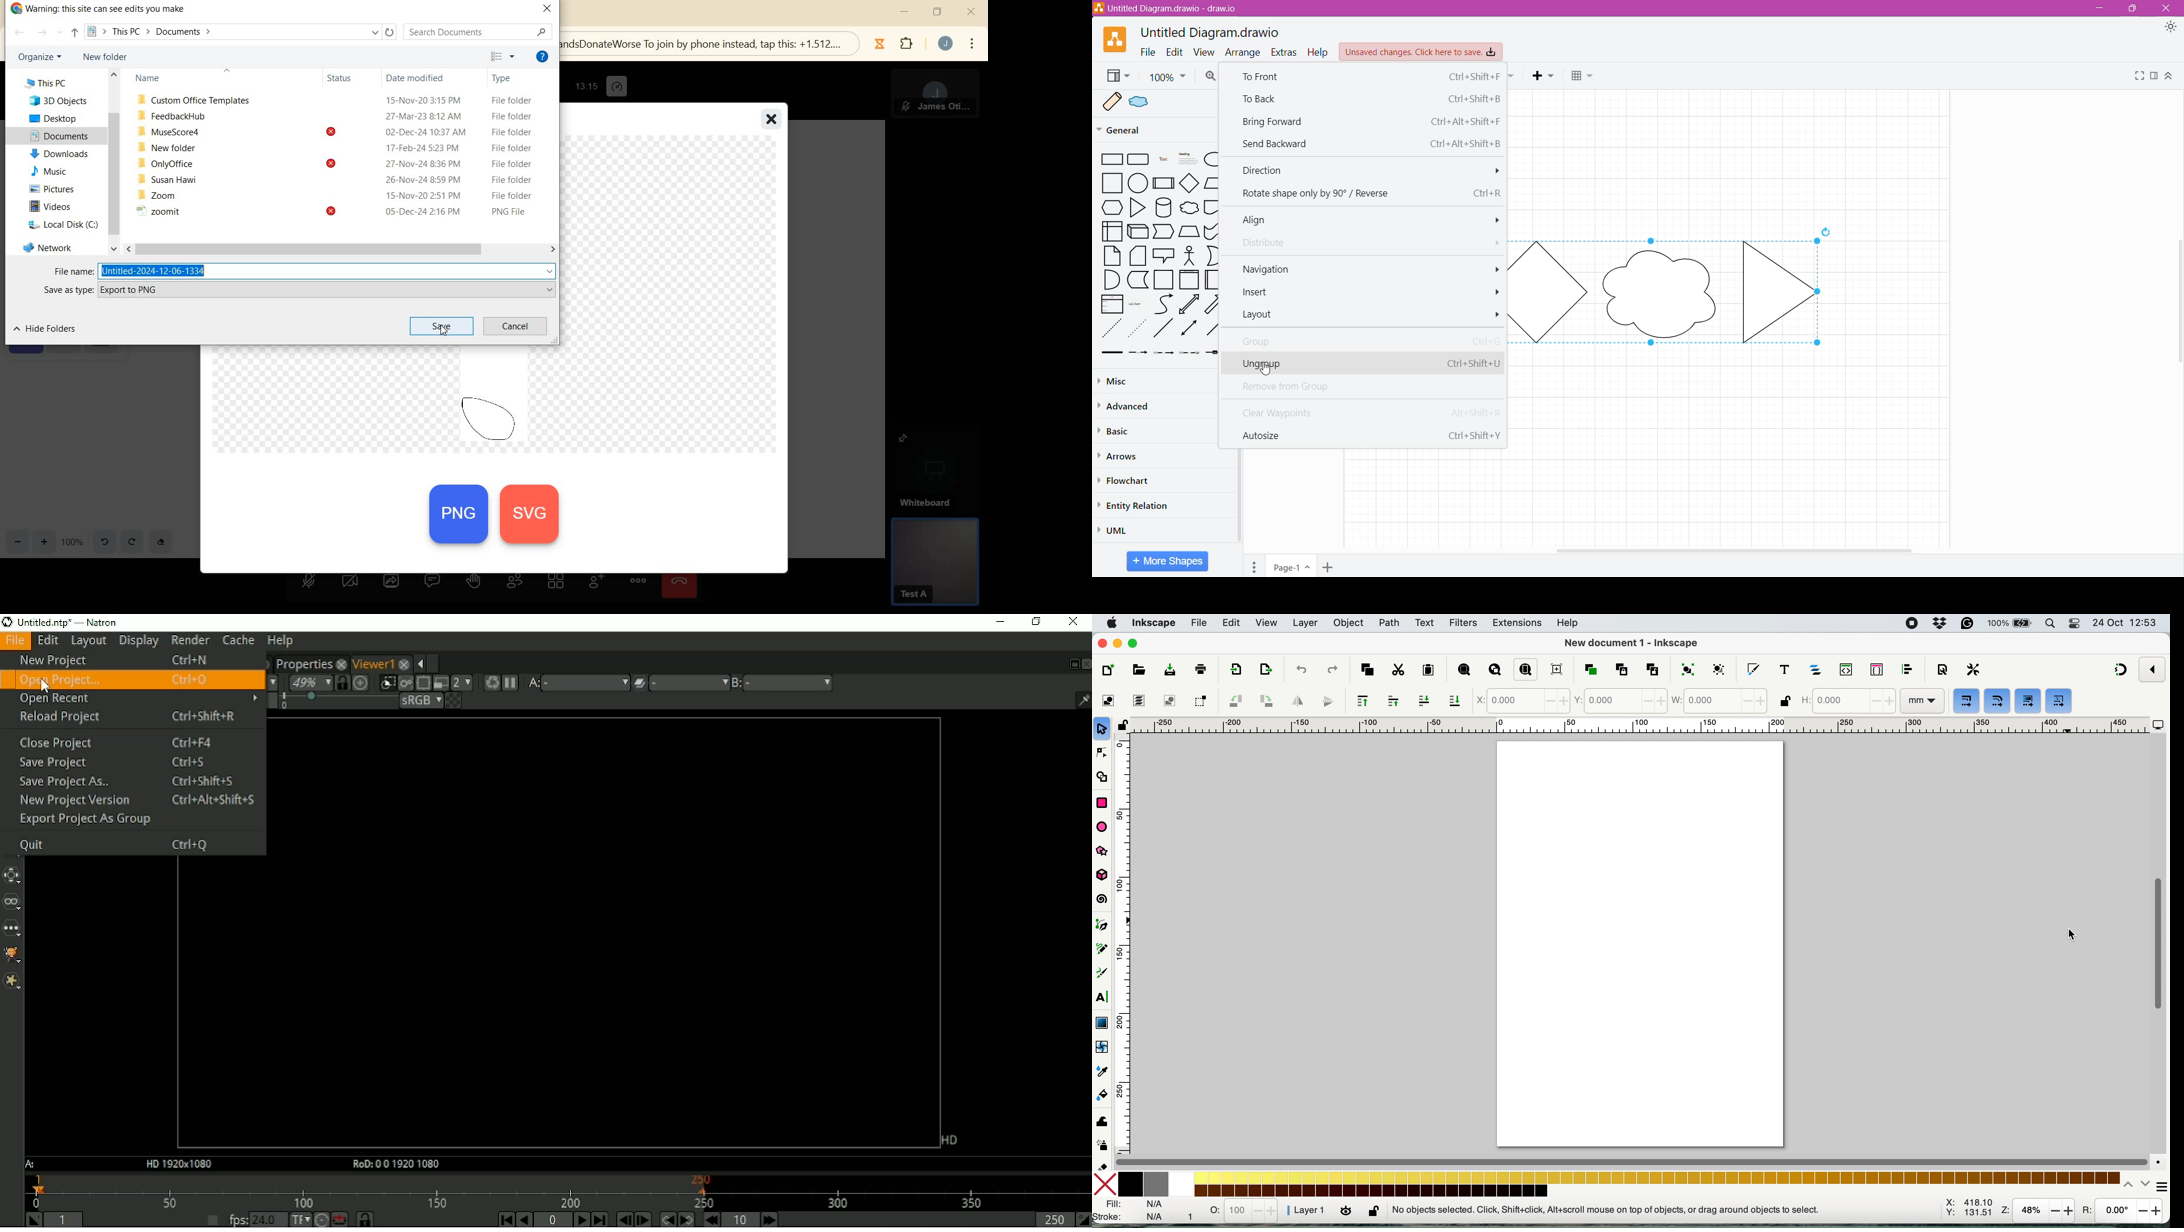  I want to click on ORGANIZE, so click(39, 58).